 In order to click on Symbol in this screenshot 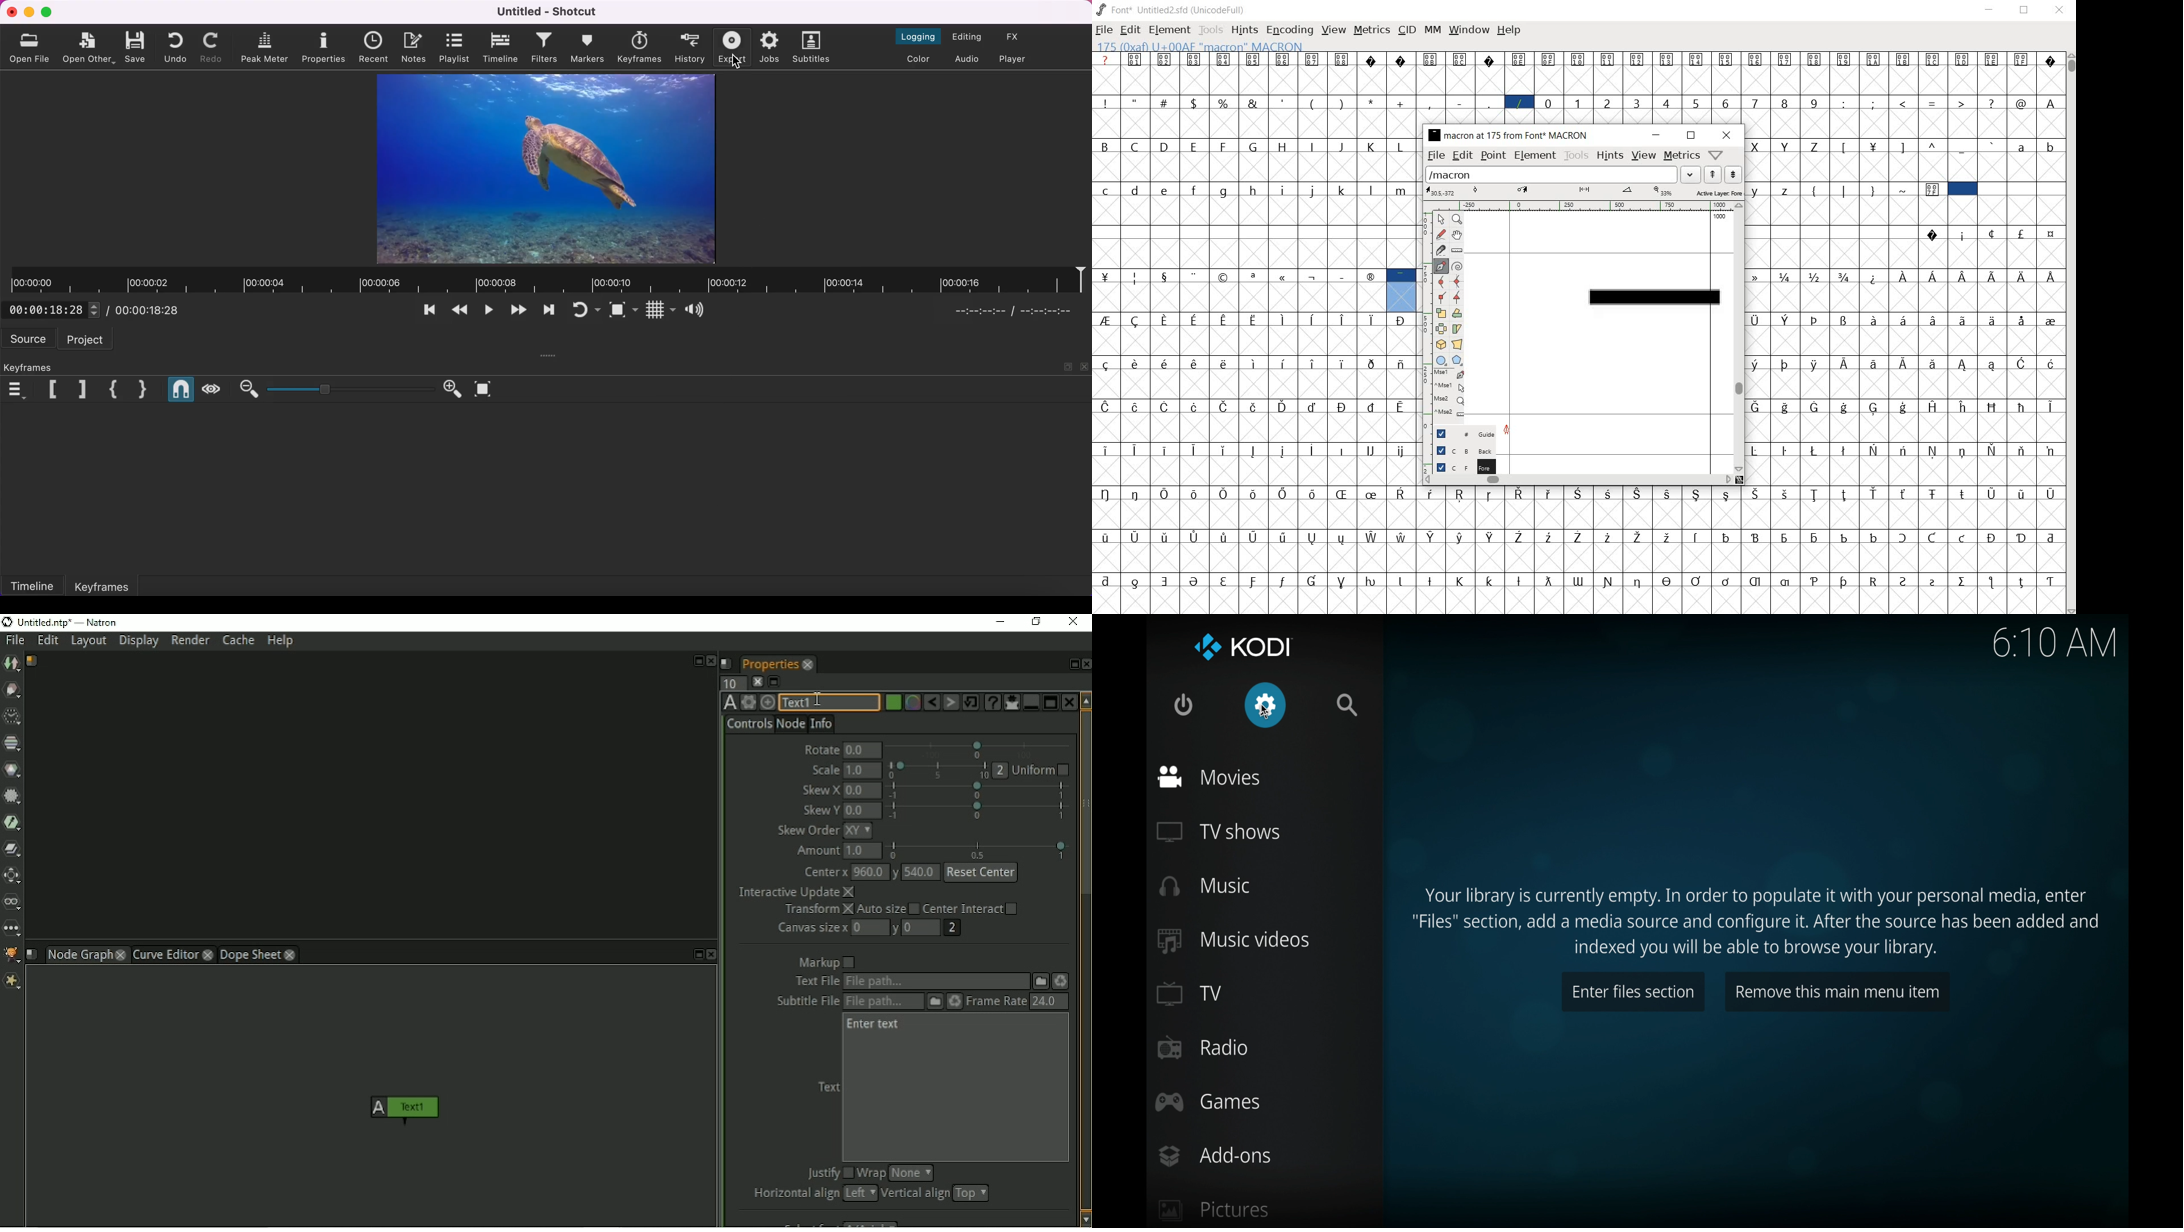, I will do `click(1874, 60)`.